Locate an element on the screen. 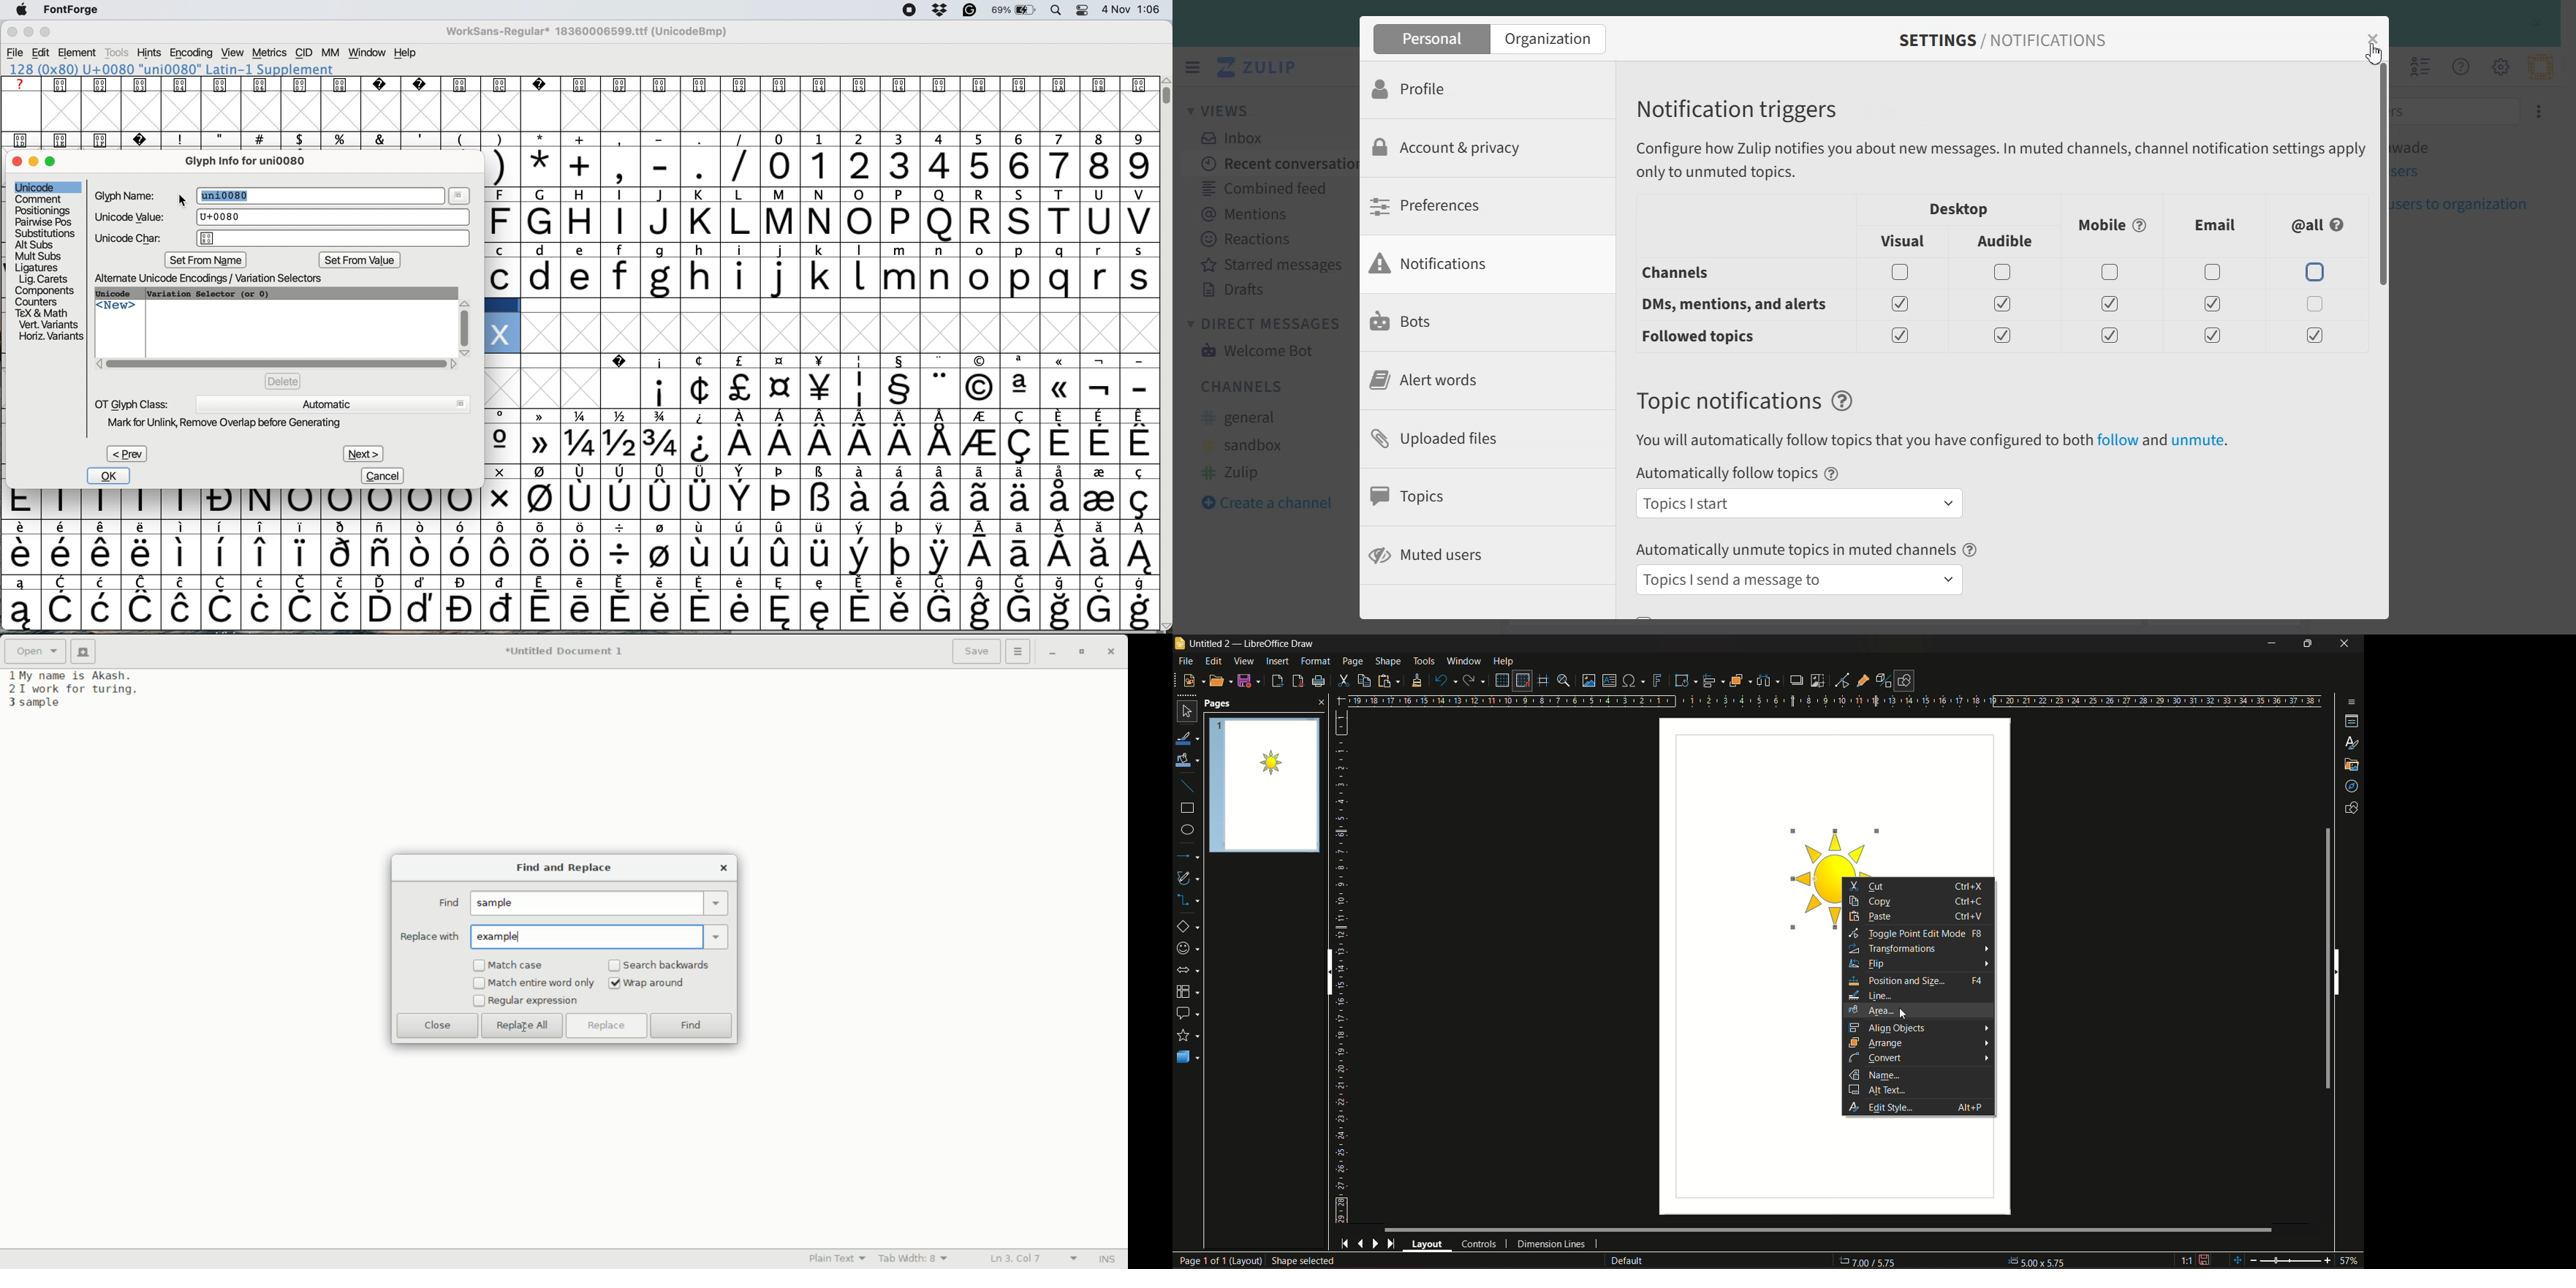 This screenshot has height=1288, width=2576. Direct Messages is located at coordinates (1268, 323).